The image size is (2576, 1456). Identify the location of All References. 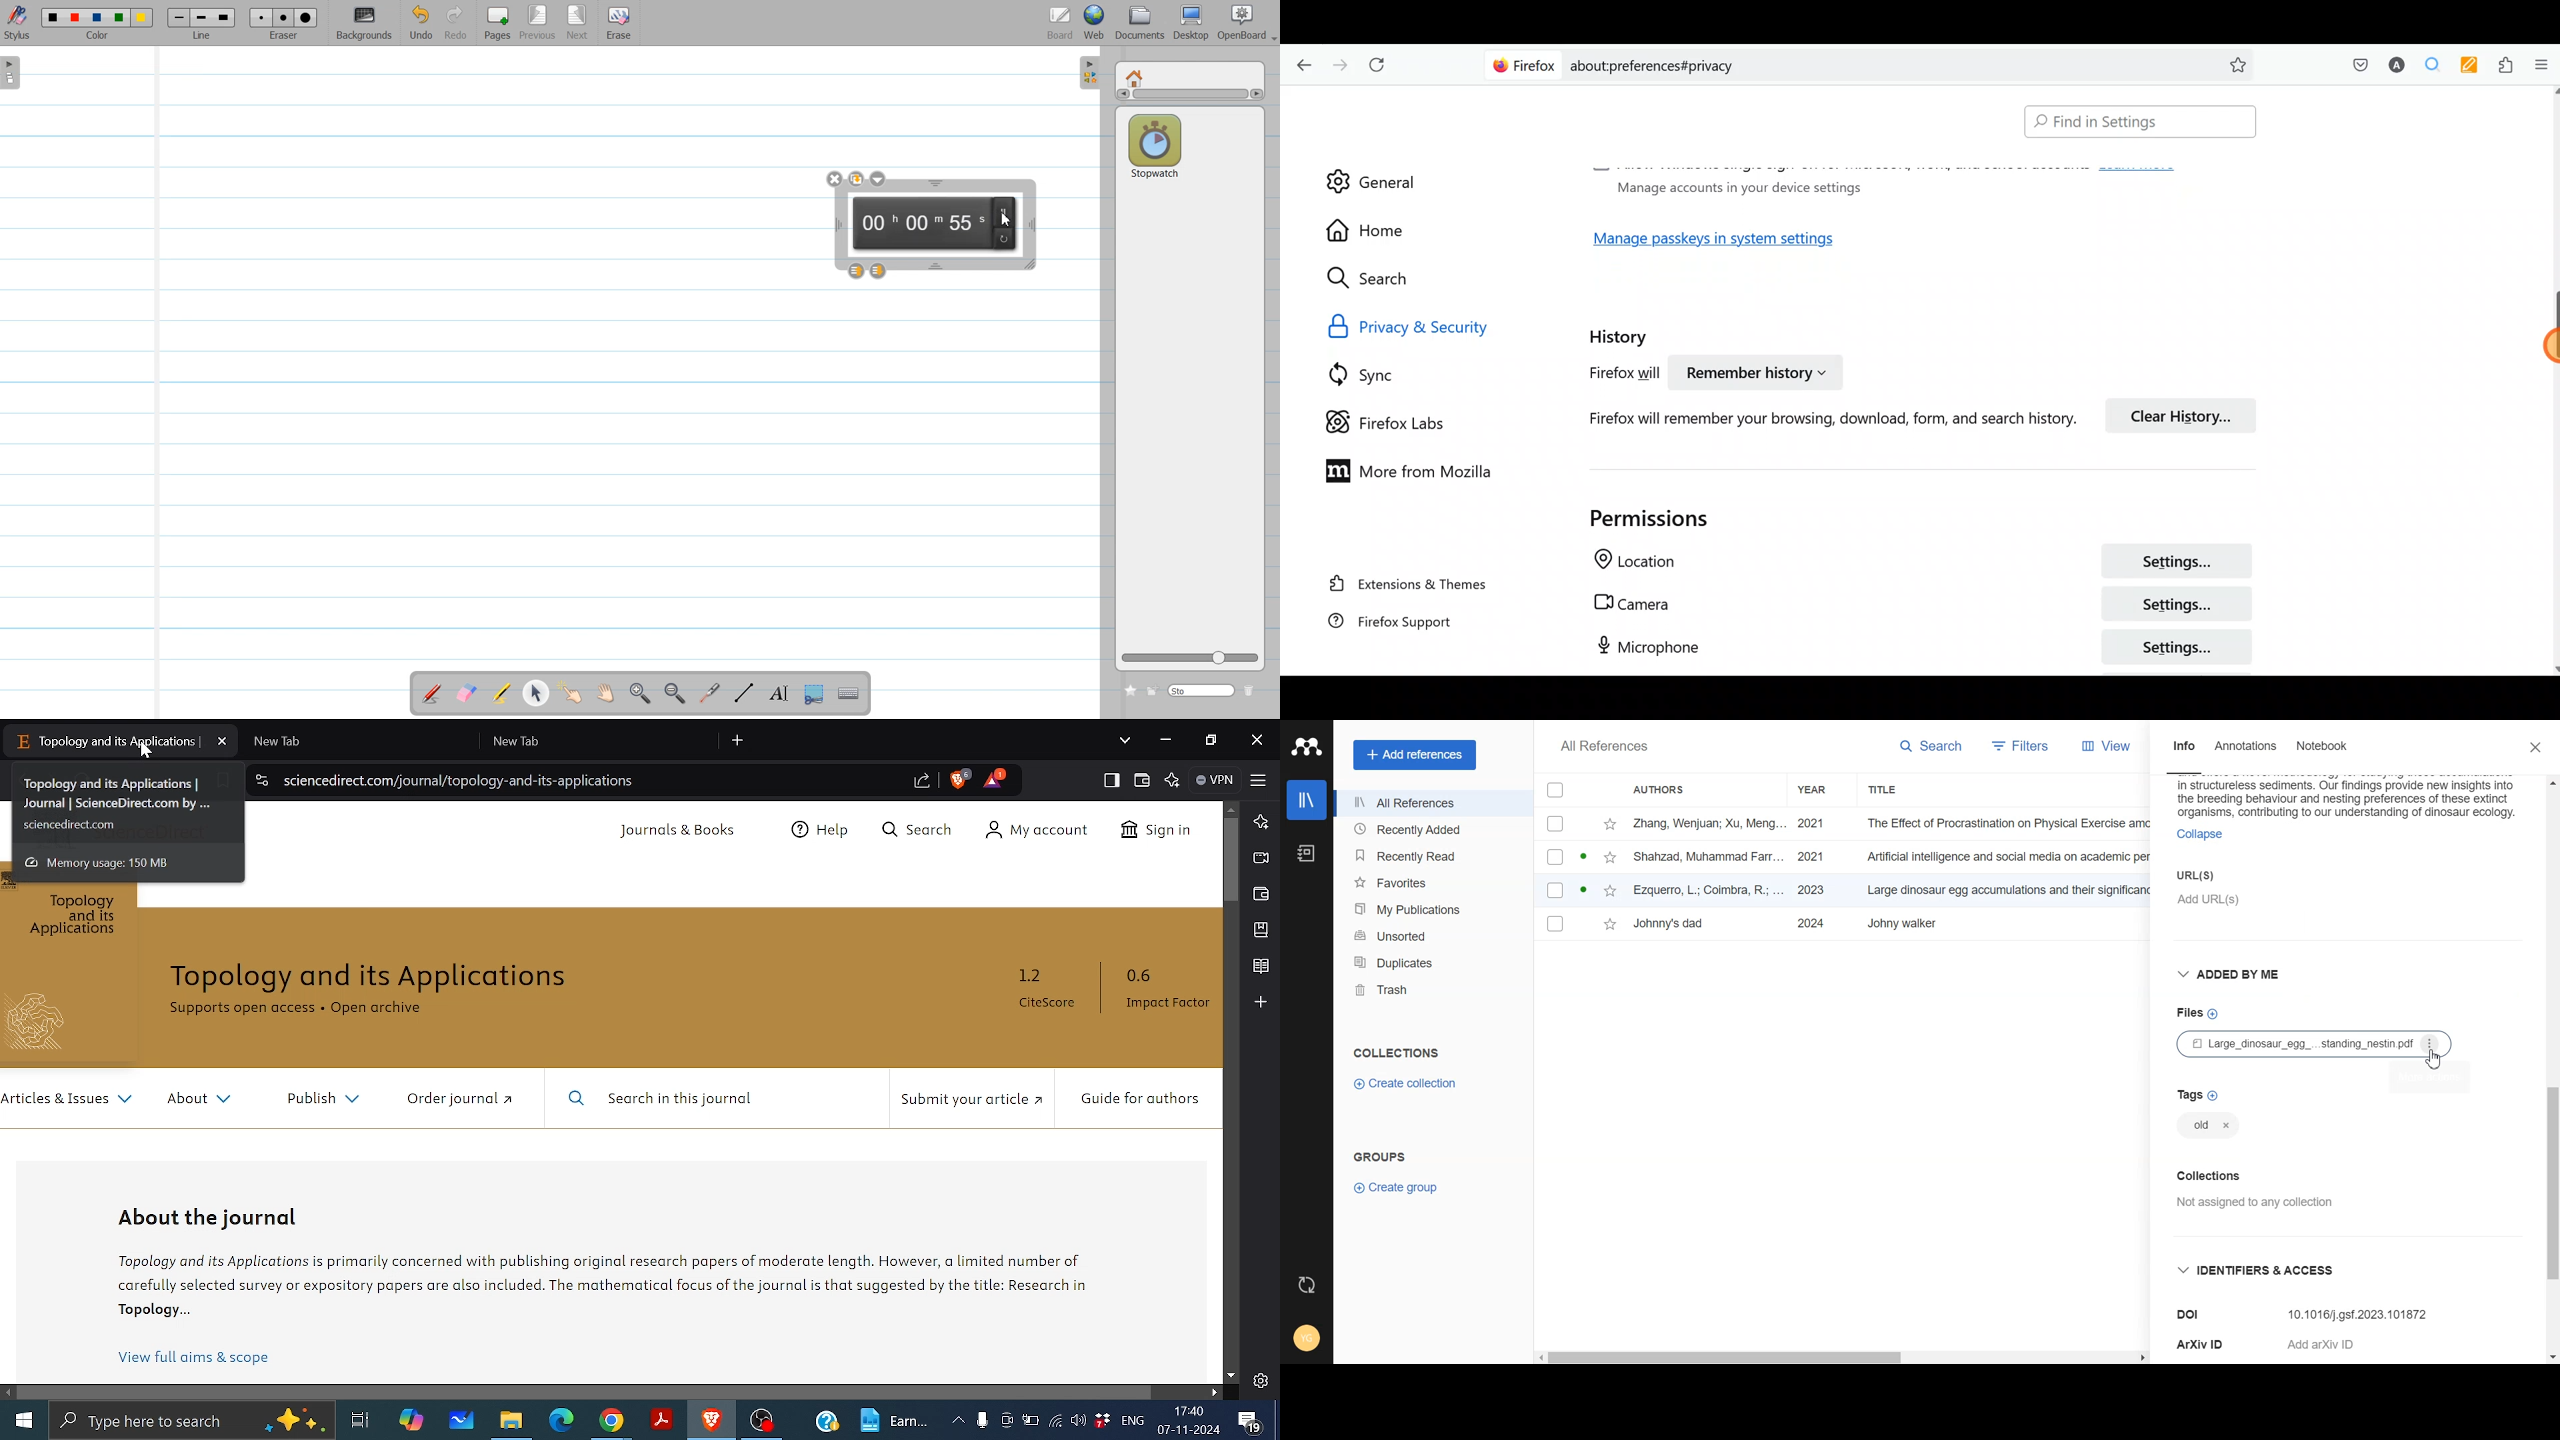
(1427, 803).